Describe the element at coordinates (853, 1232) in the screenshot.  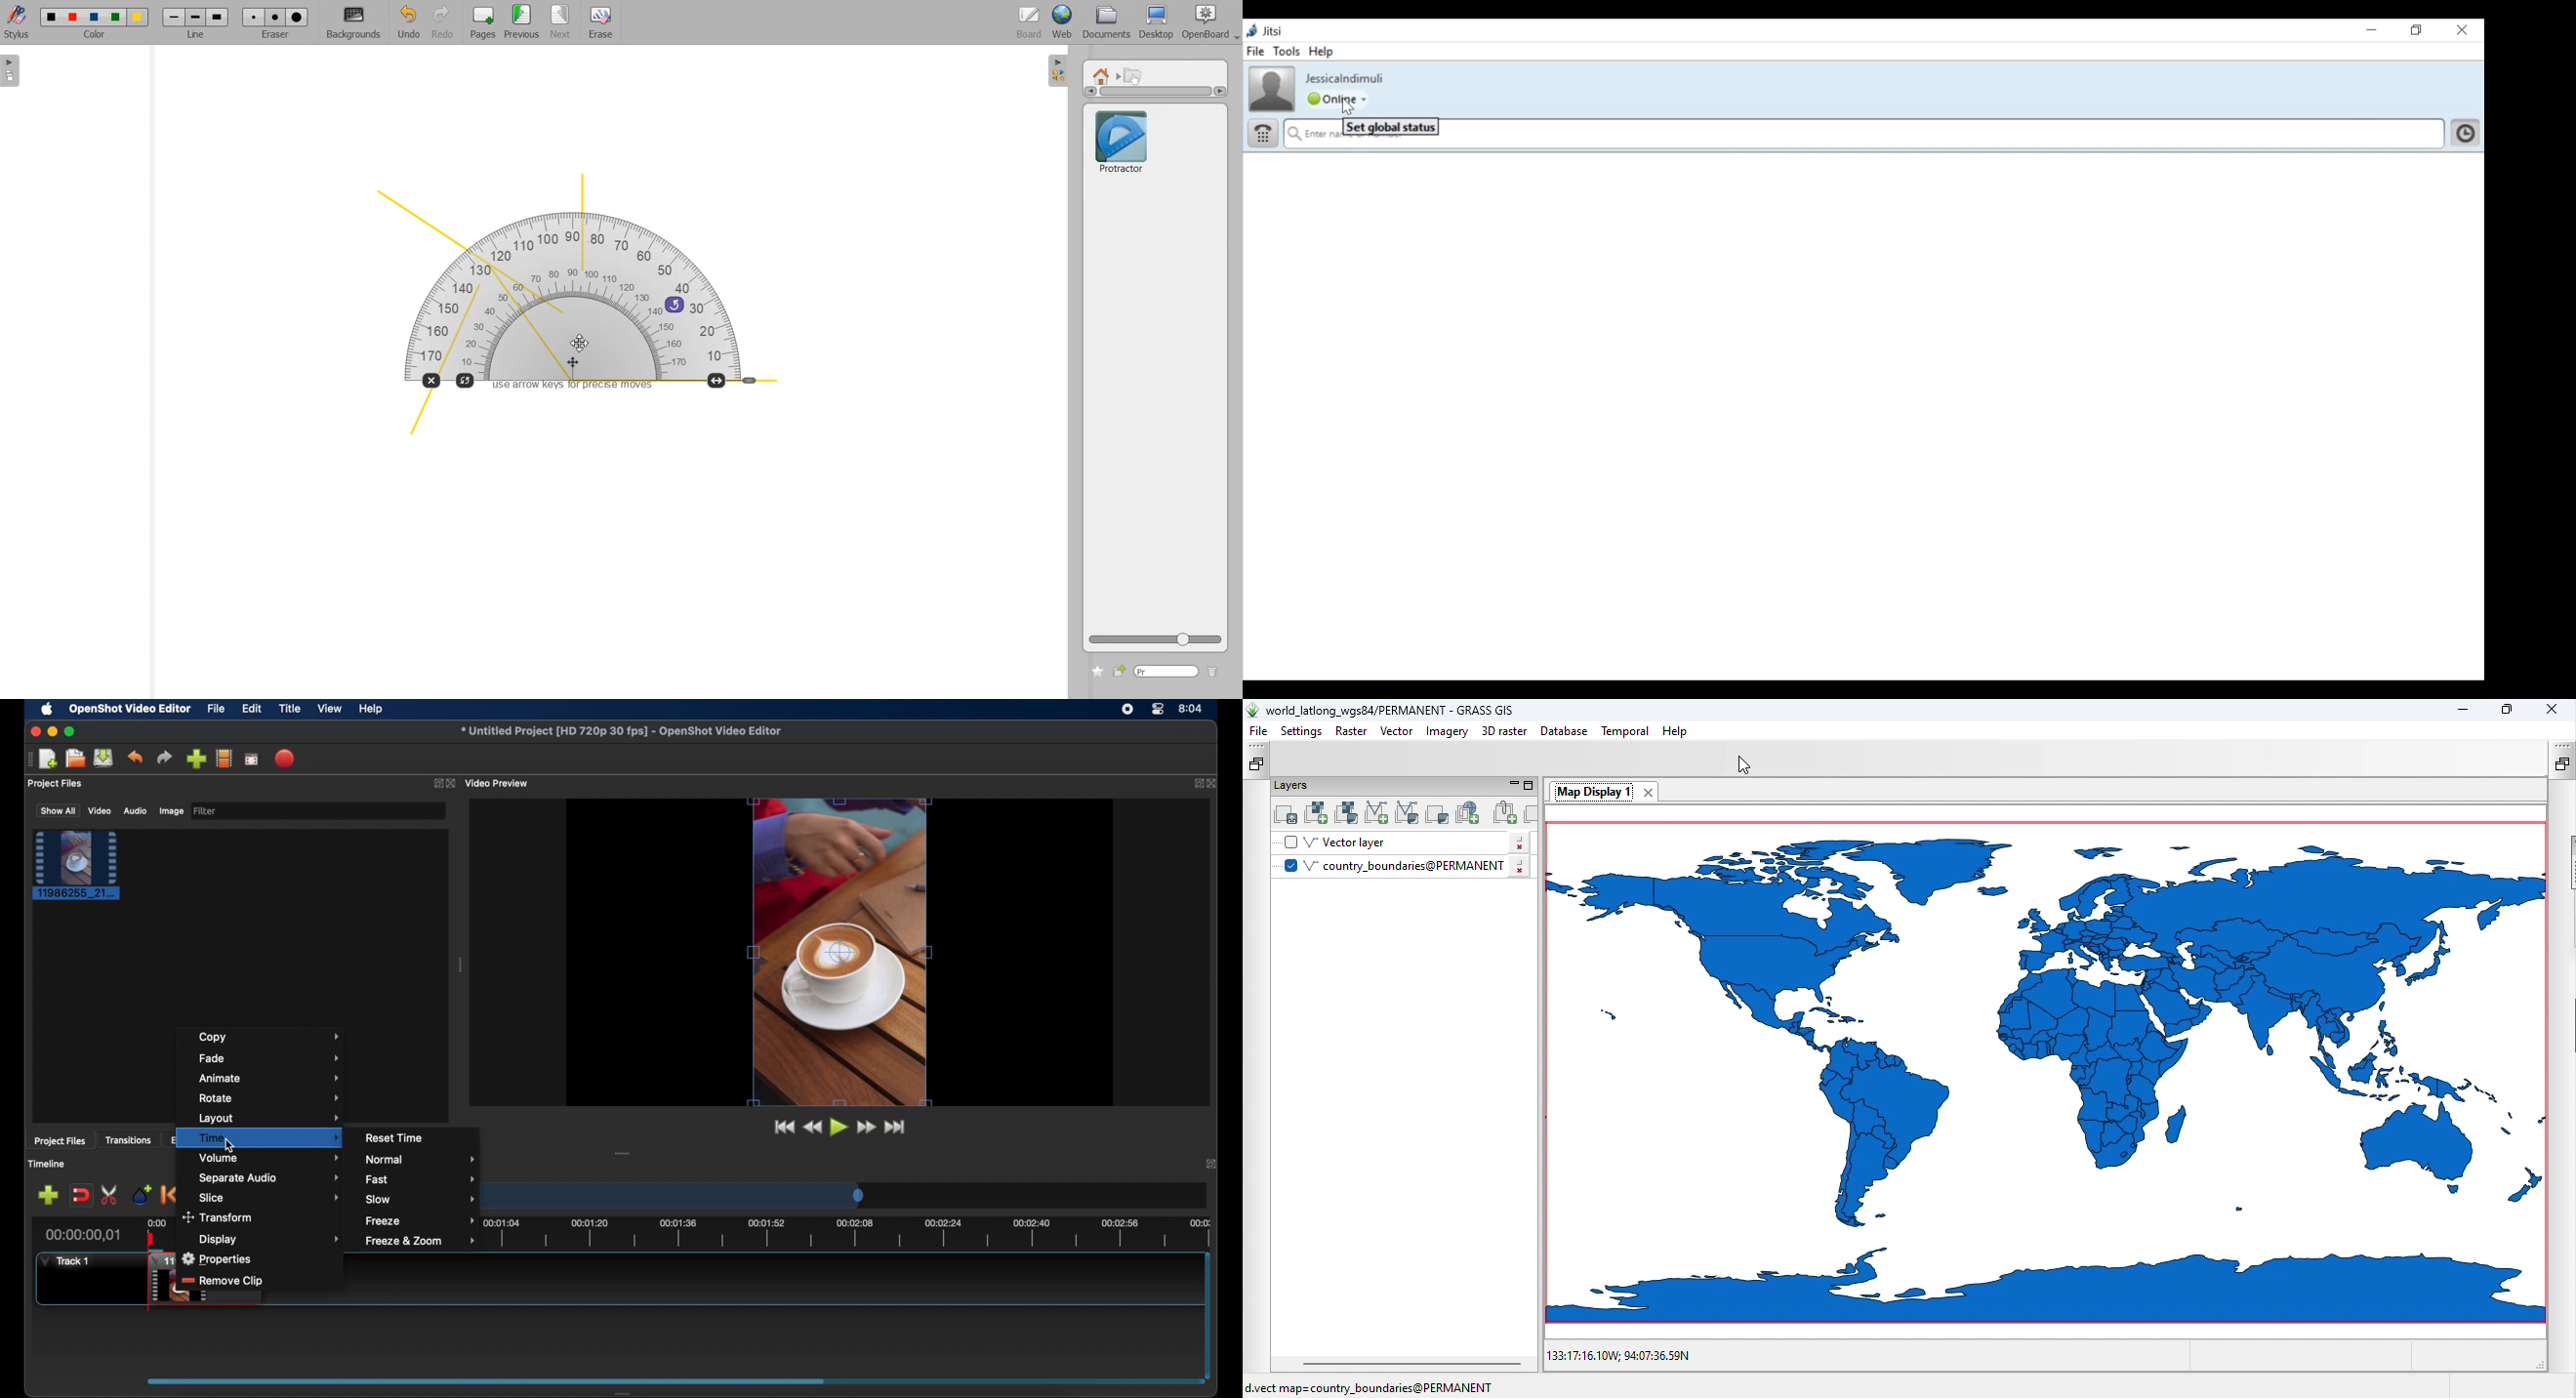
I see `timeline ` at that location.